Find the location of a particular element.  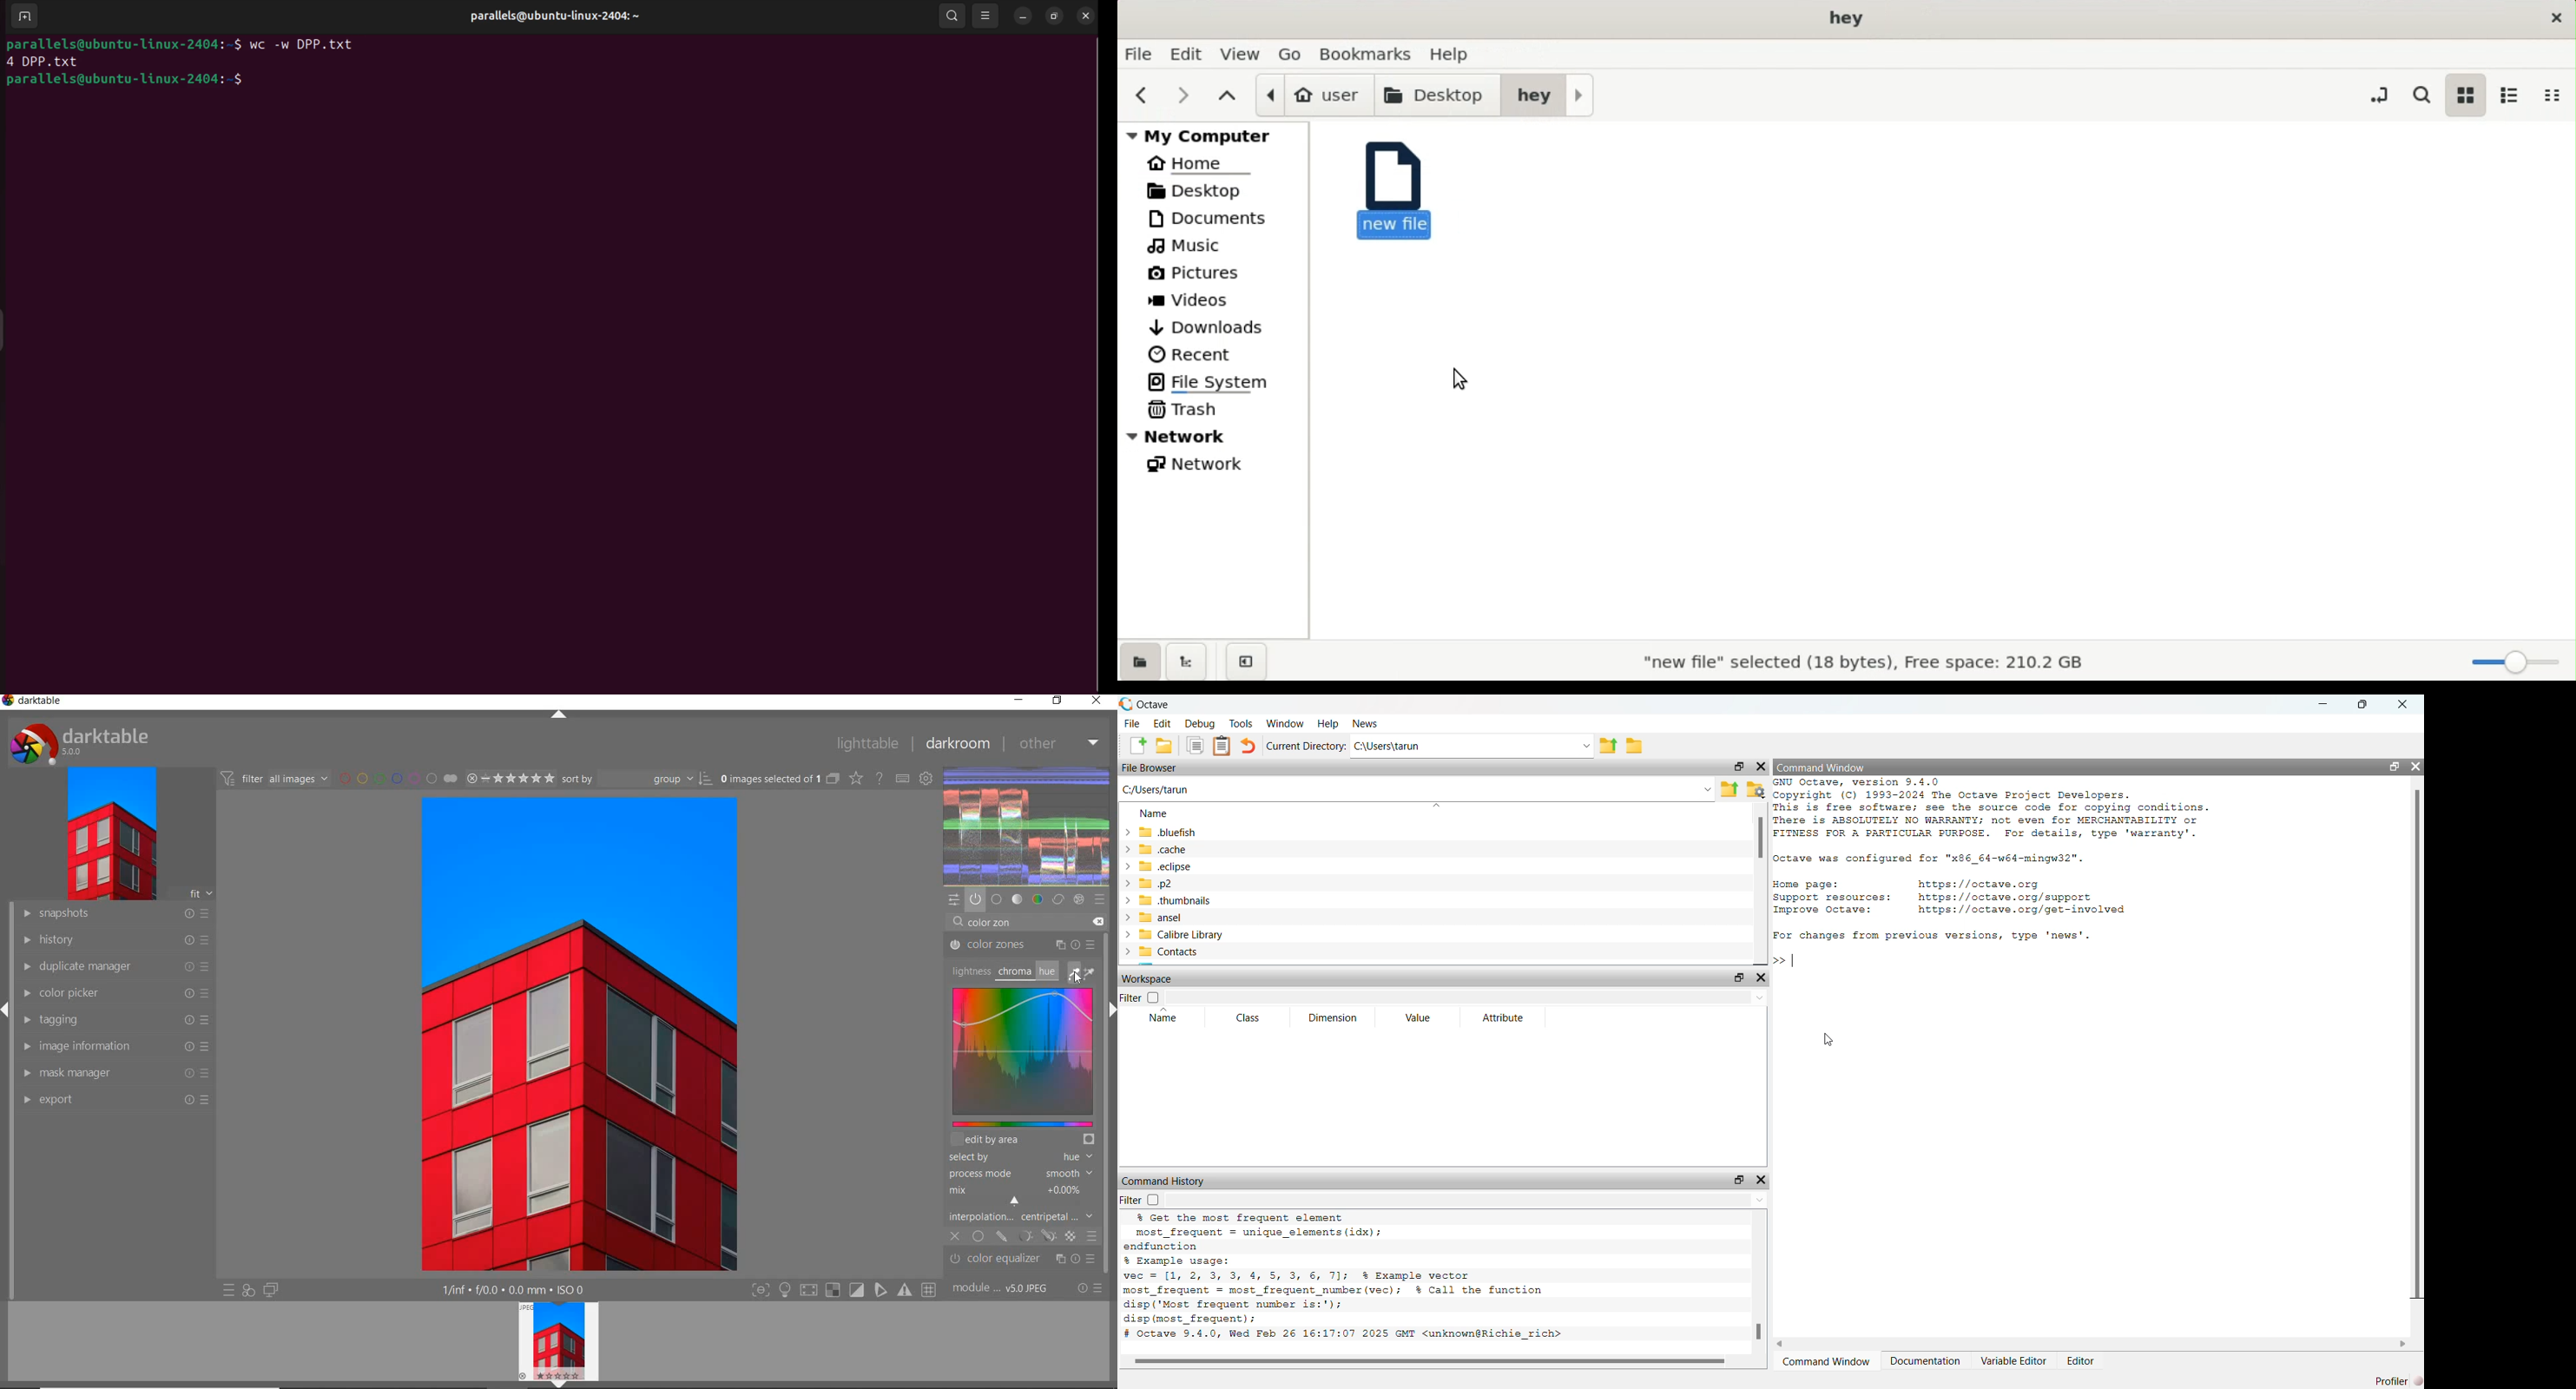

LIGHTNESS is located at coordinates (969, 971).